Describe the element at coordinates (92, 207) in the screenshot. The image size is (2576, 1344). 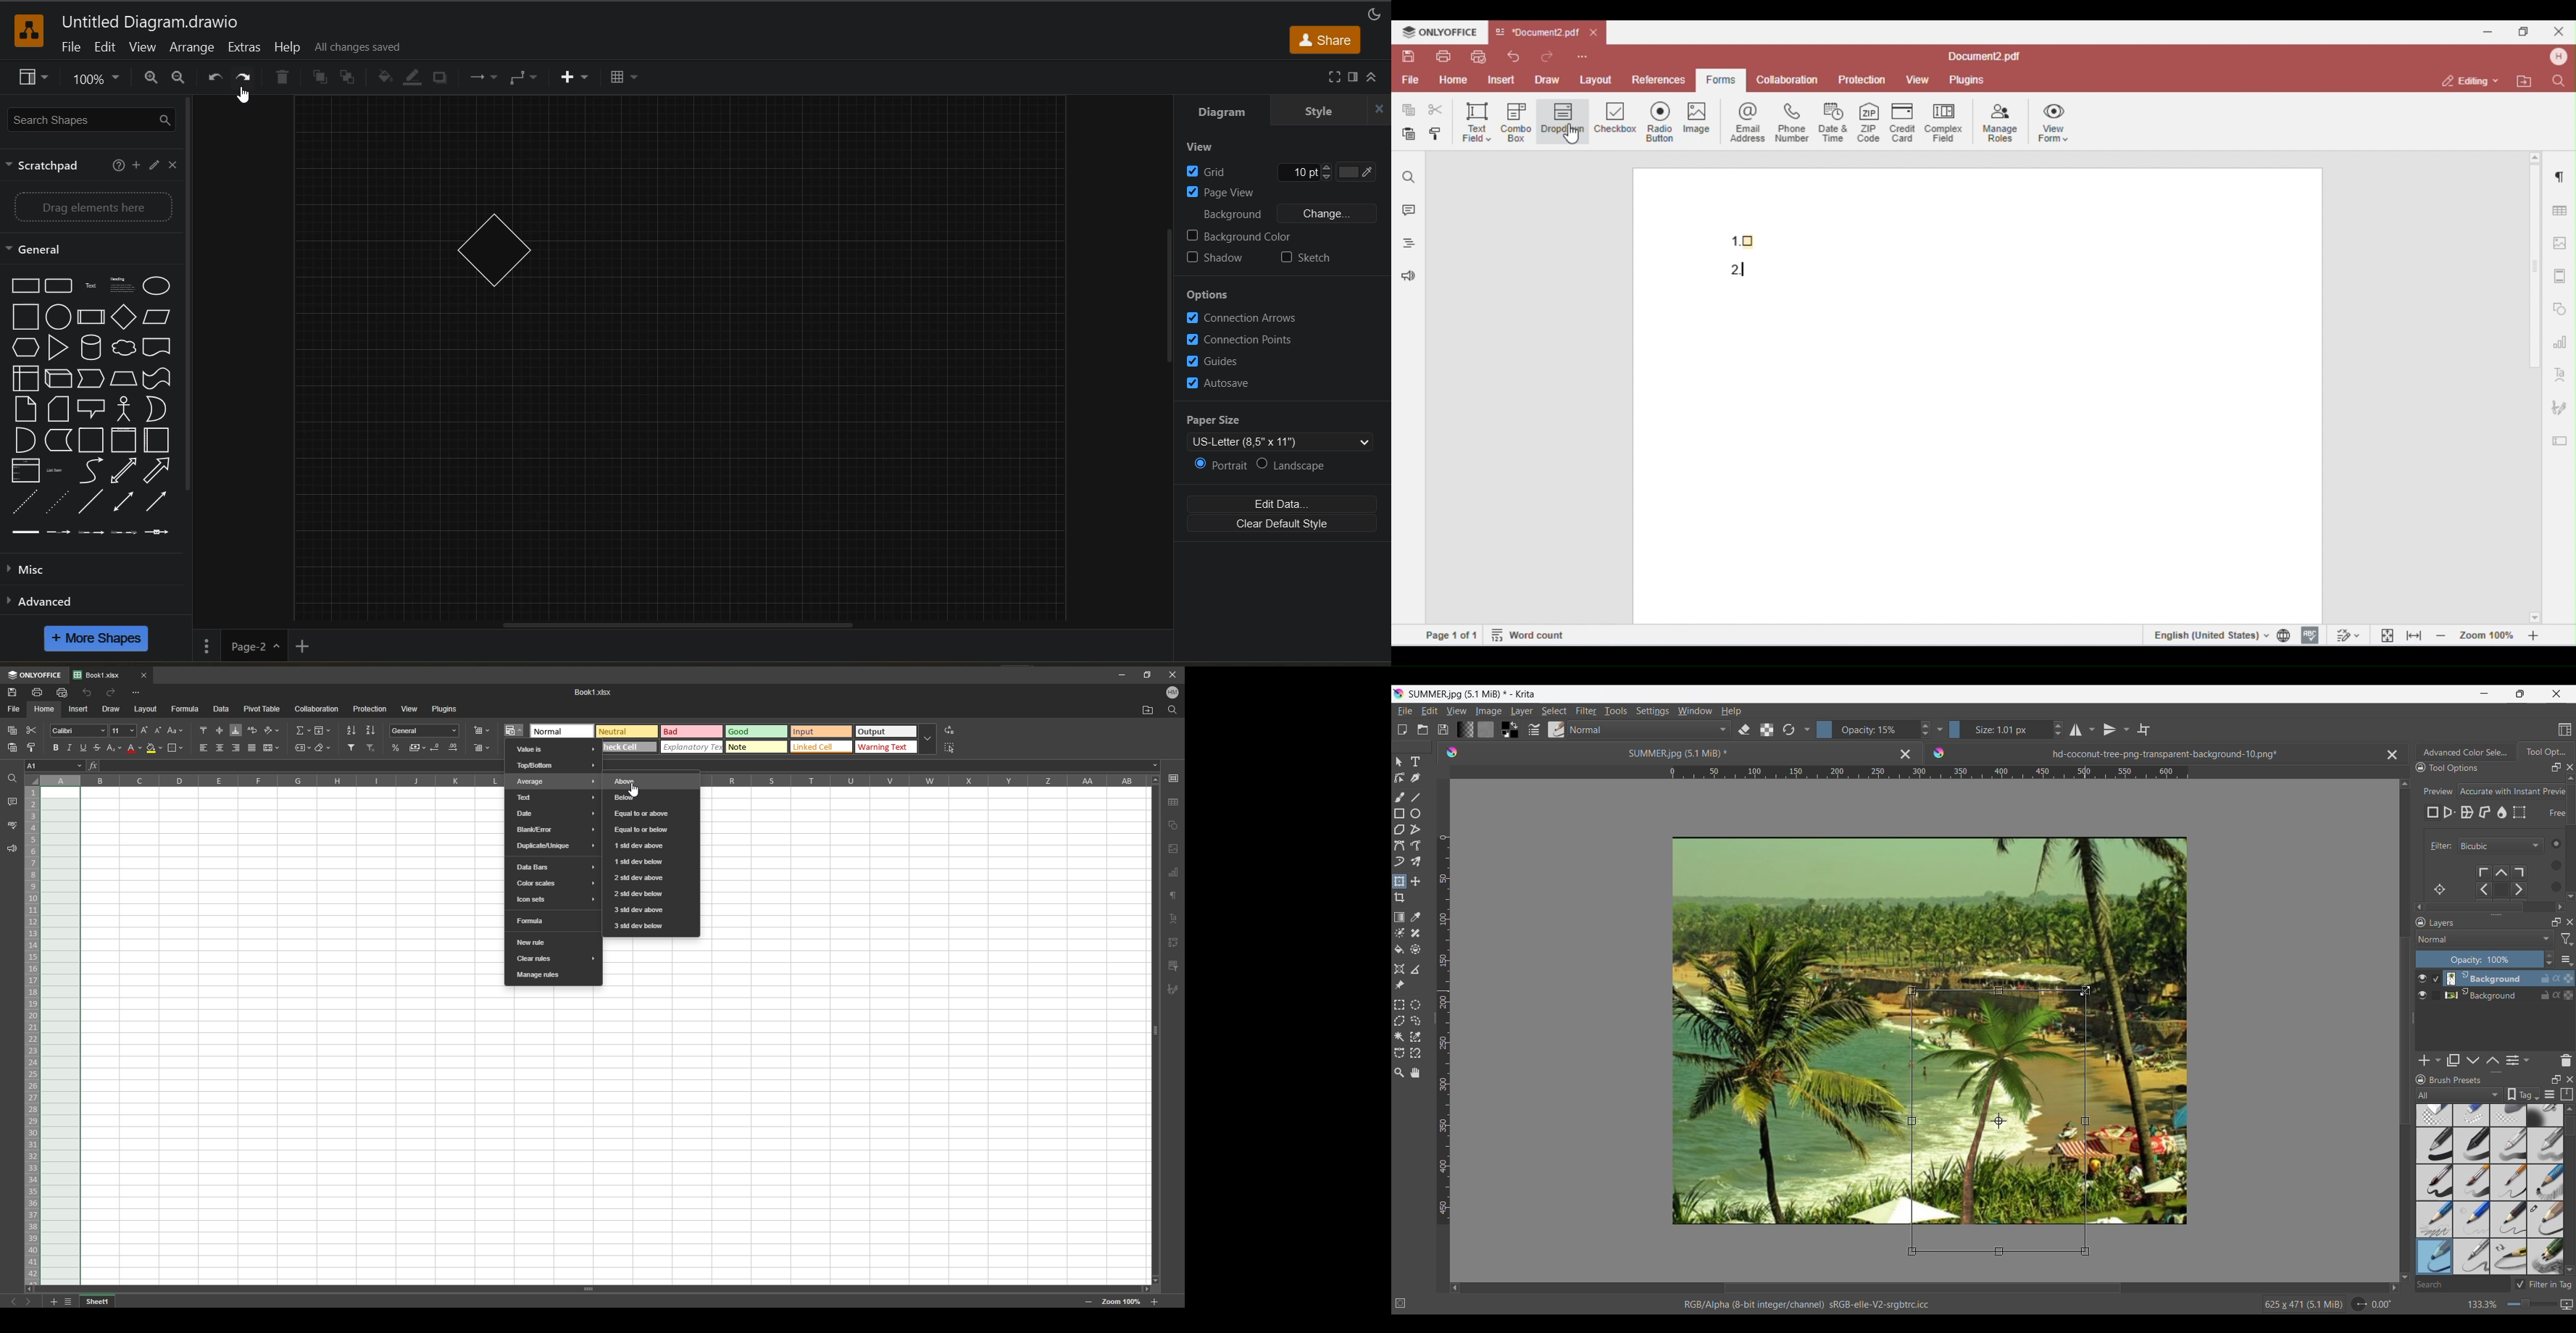
I see `drag elements here` at that location.